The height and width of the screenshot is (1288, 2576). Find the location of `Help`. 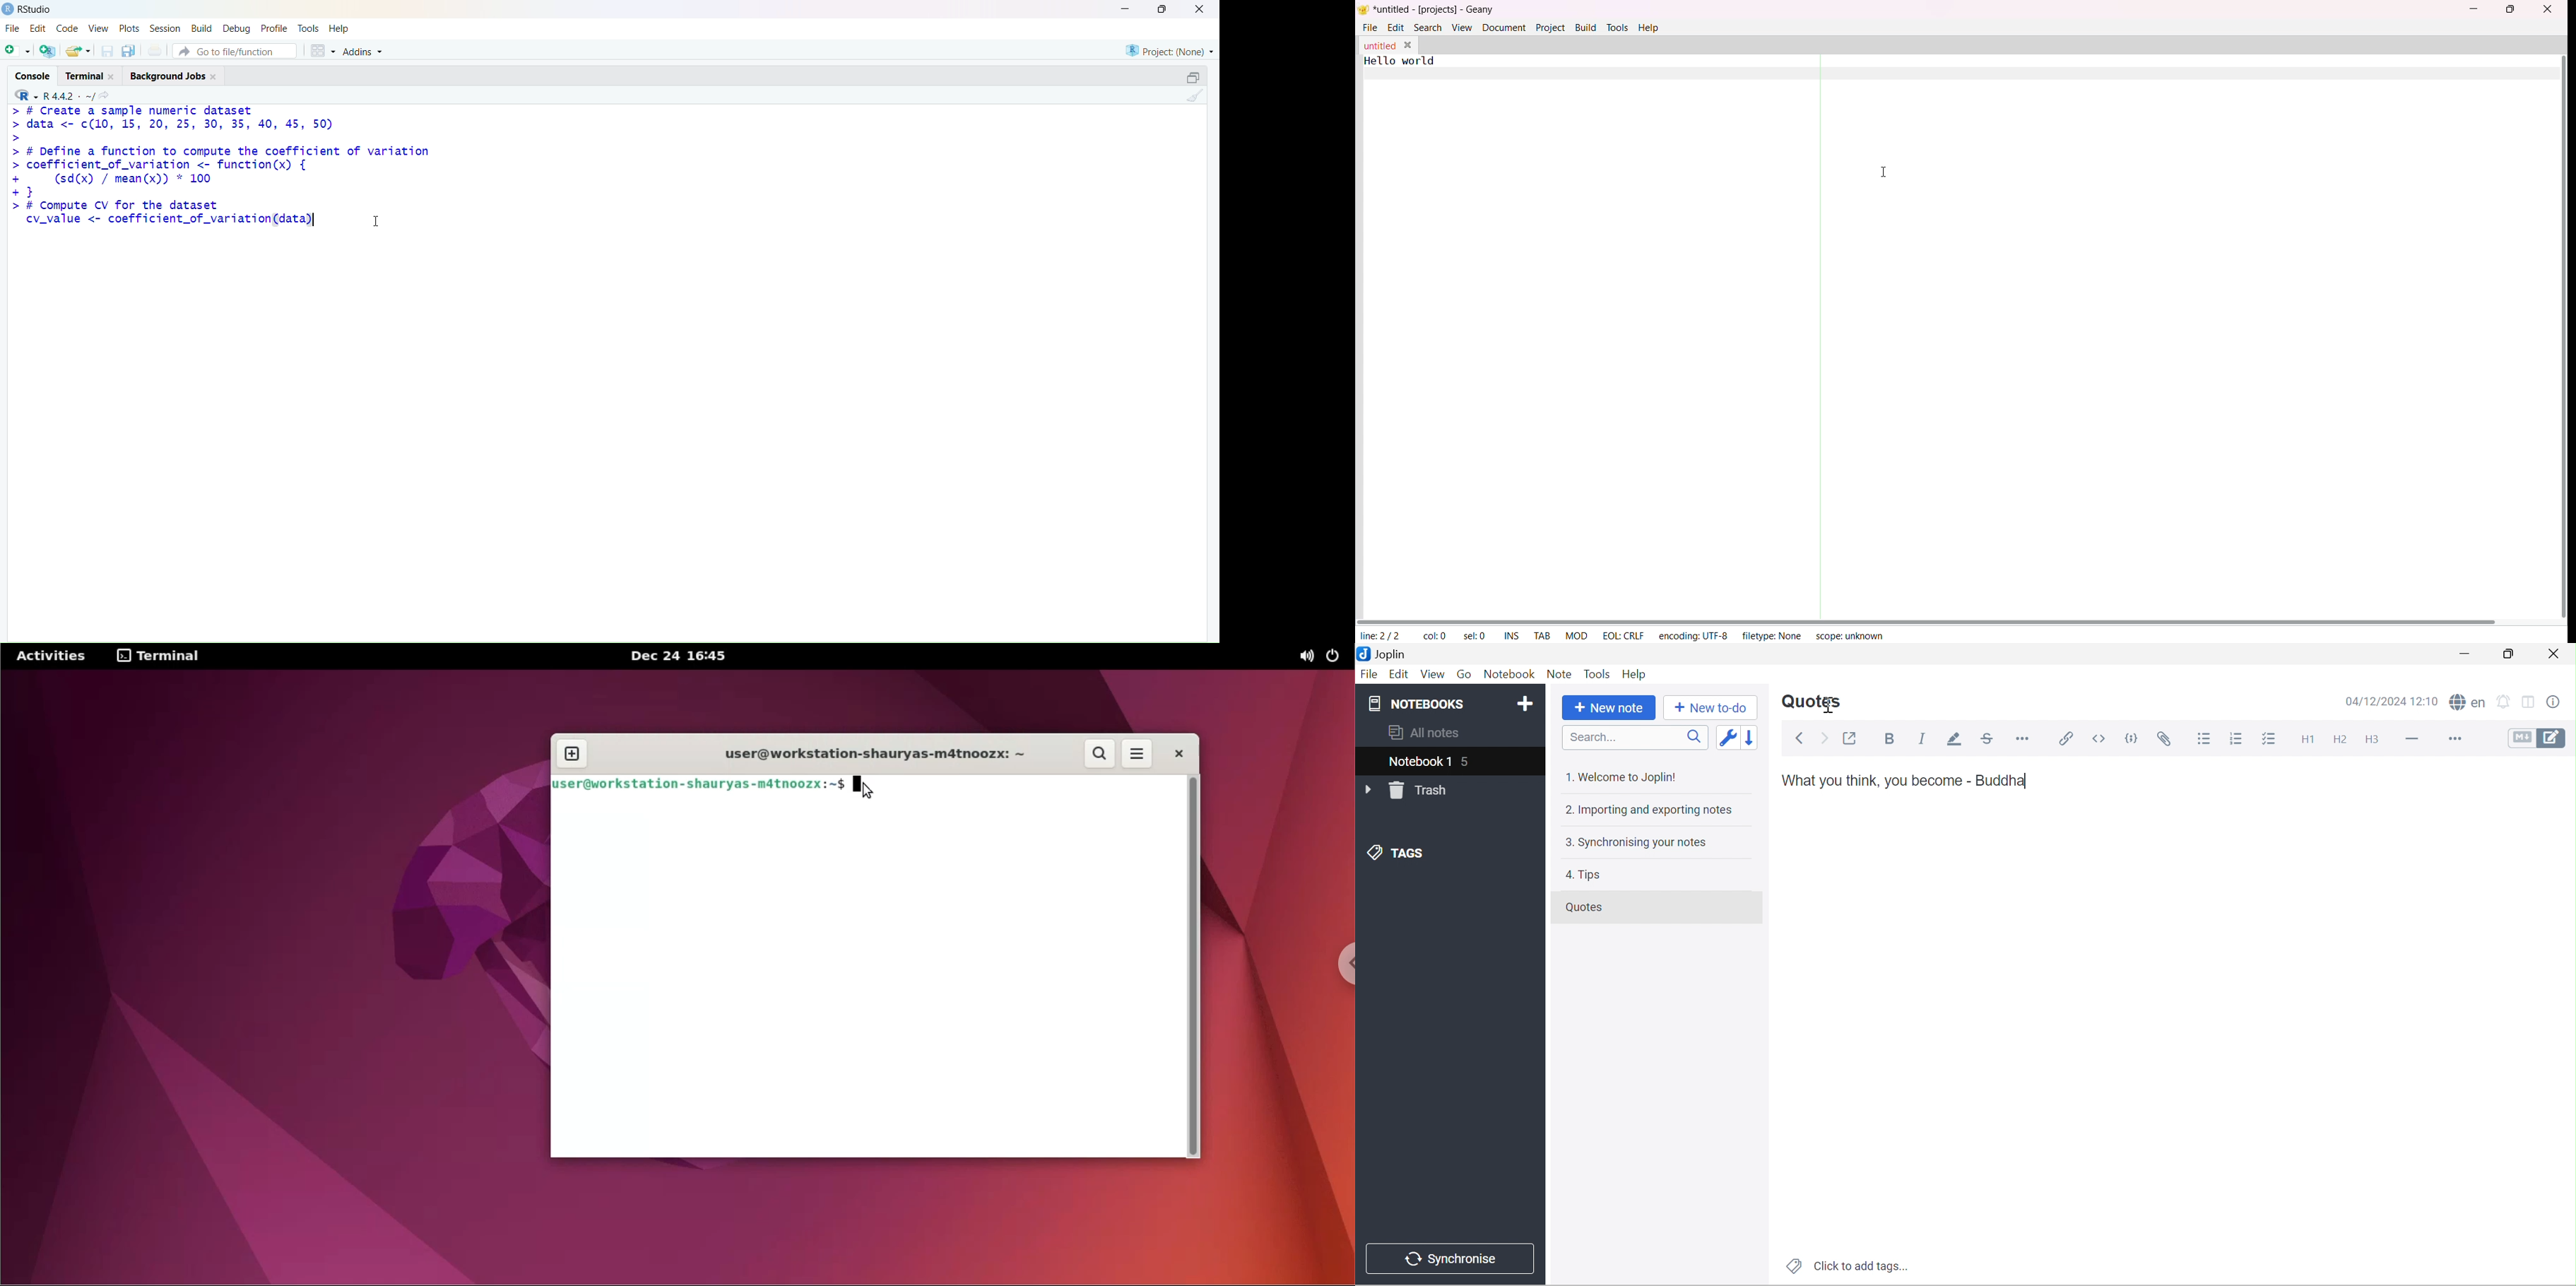

Help is located at coordinates (1637, 674).